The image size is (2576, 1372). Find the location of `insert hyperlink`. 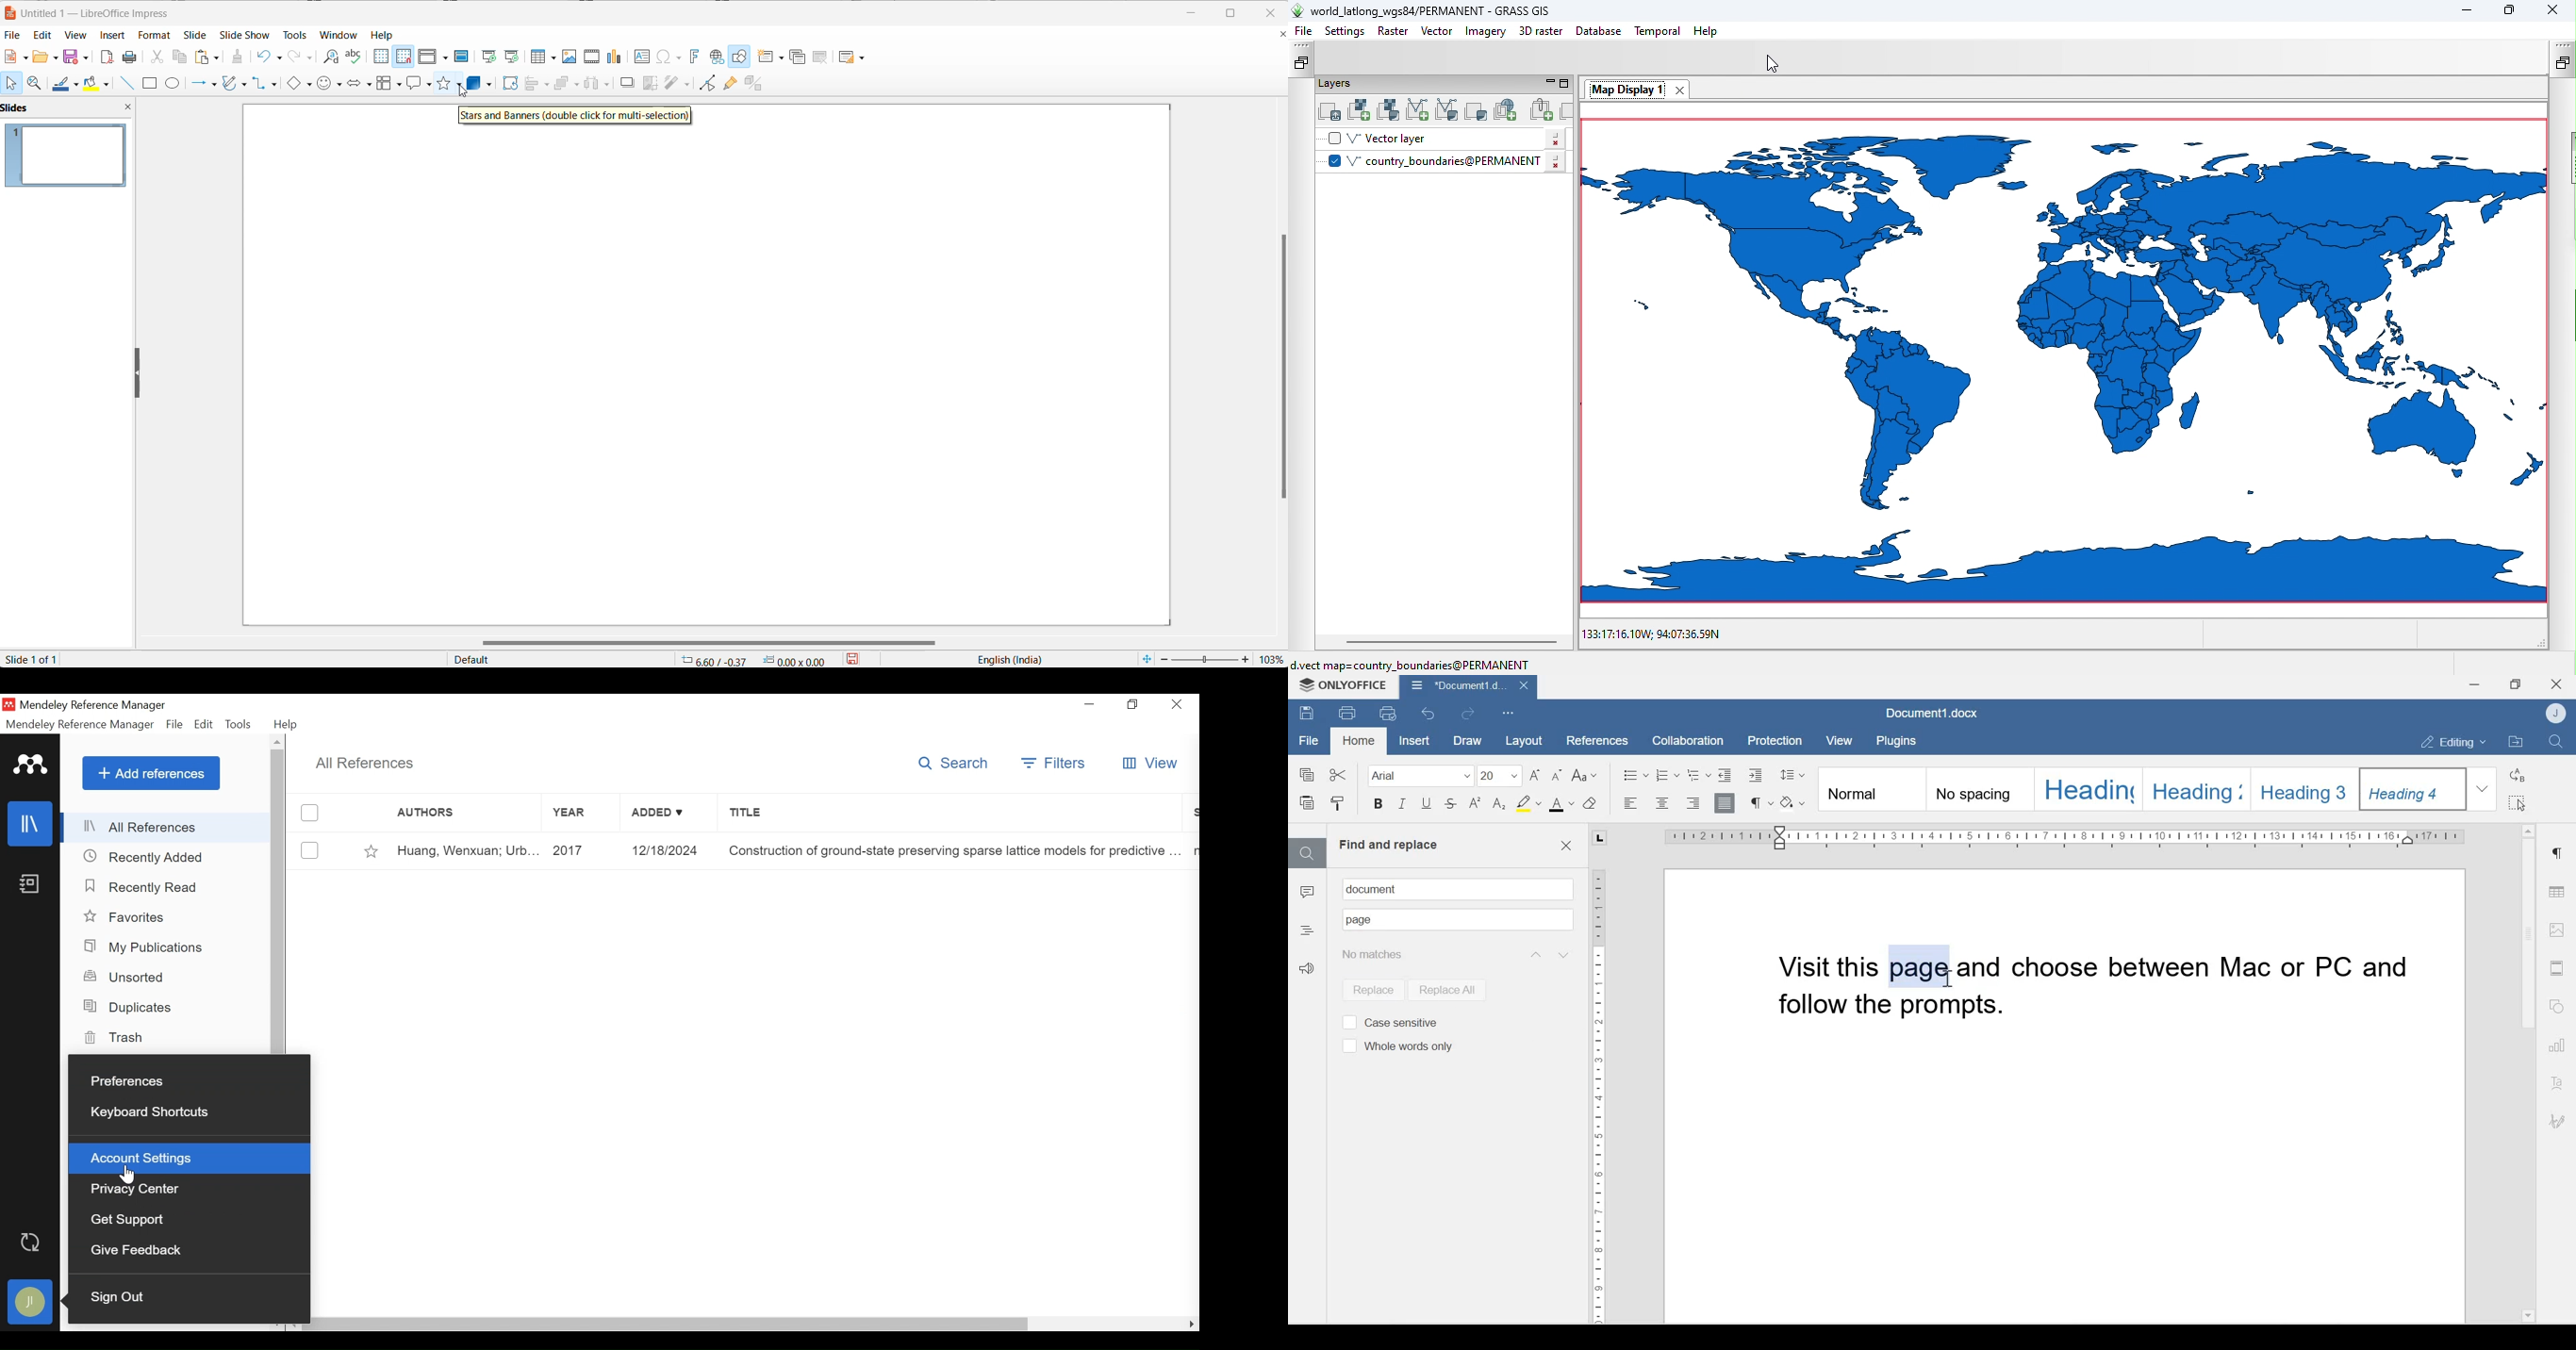

insert hyperlink is located at coordinates (716, 56).